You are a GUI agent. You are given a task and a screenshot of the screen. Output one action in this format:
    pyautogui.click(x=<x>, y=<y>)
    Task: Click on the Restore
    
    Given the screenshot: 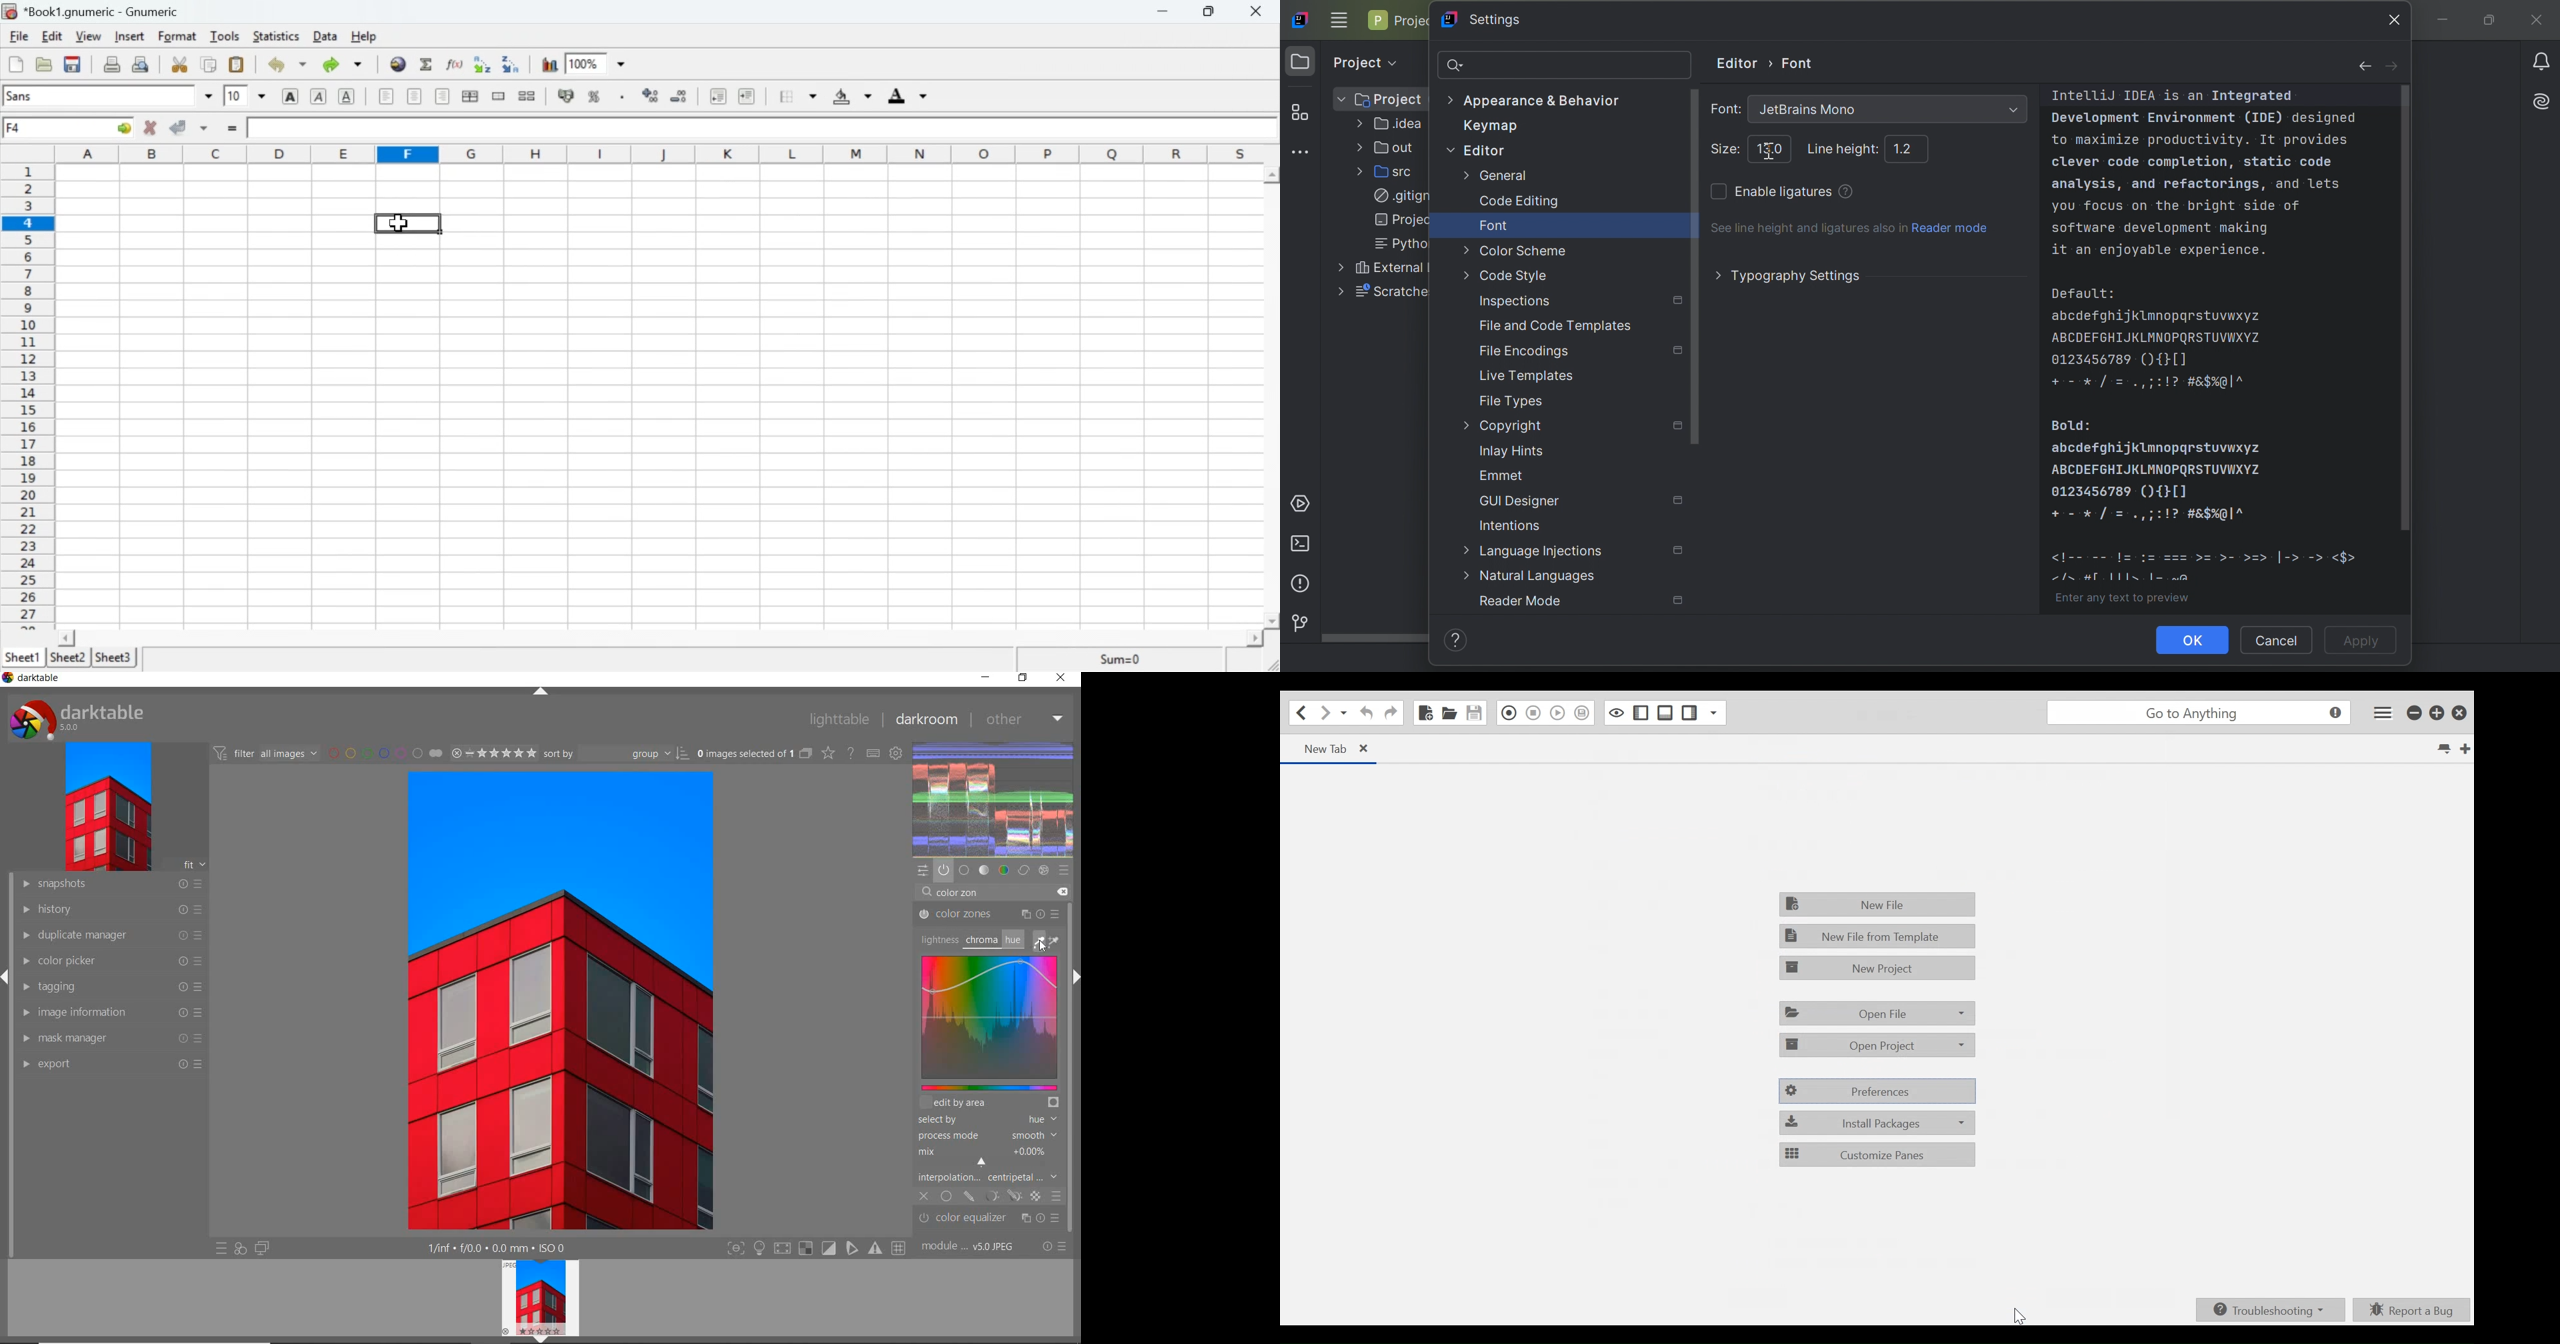 What is the action you would take?
    pyautogui.click(x=2438, y=712)
    